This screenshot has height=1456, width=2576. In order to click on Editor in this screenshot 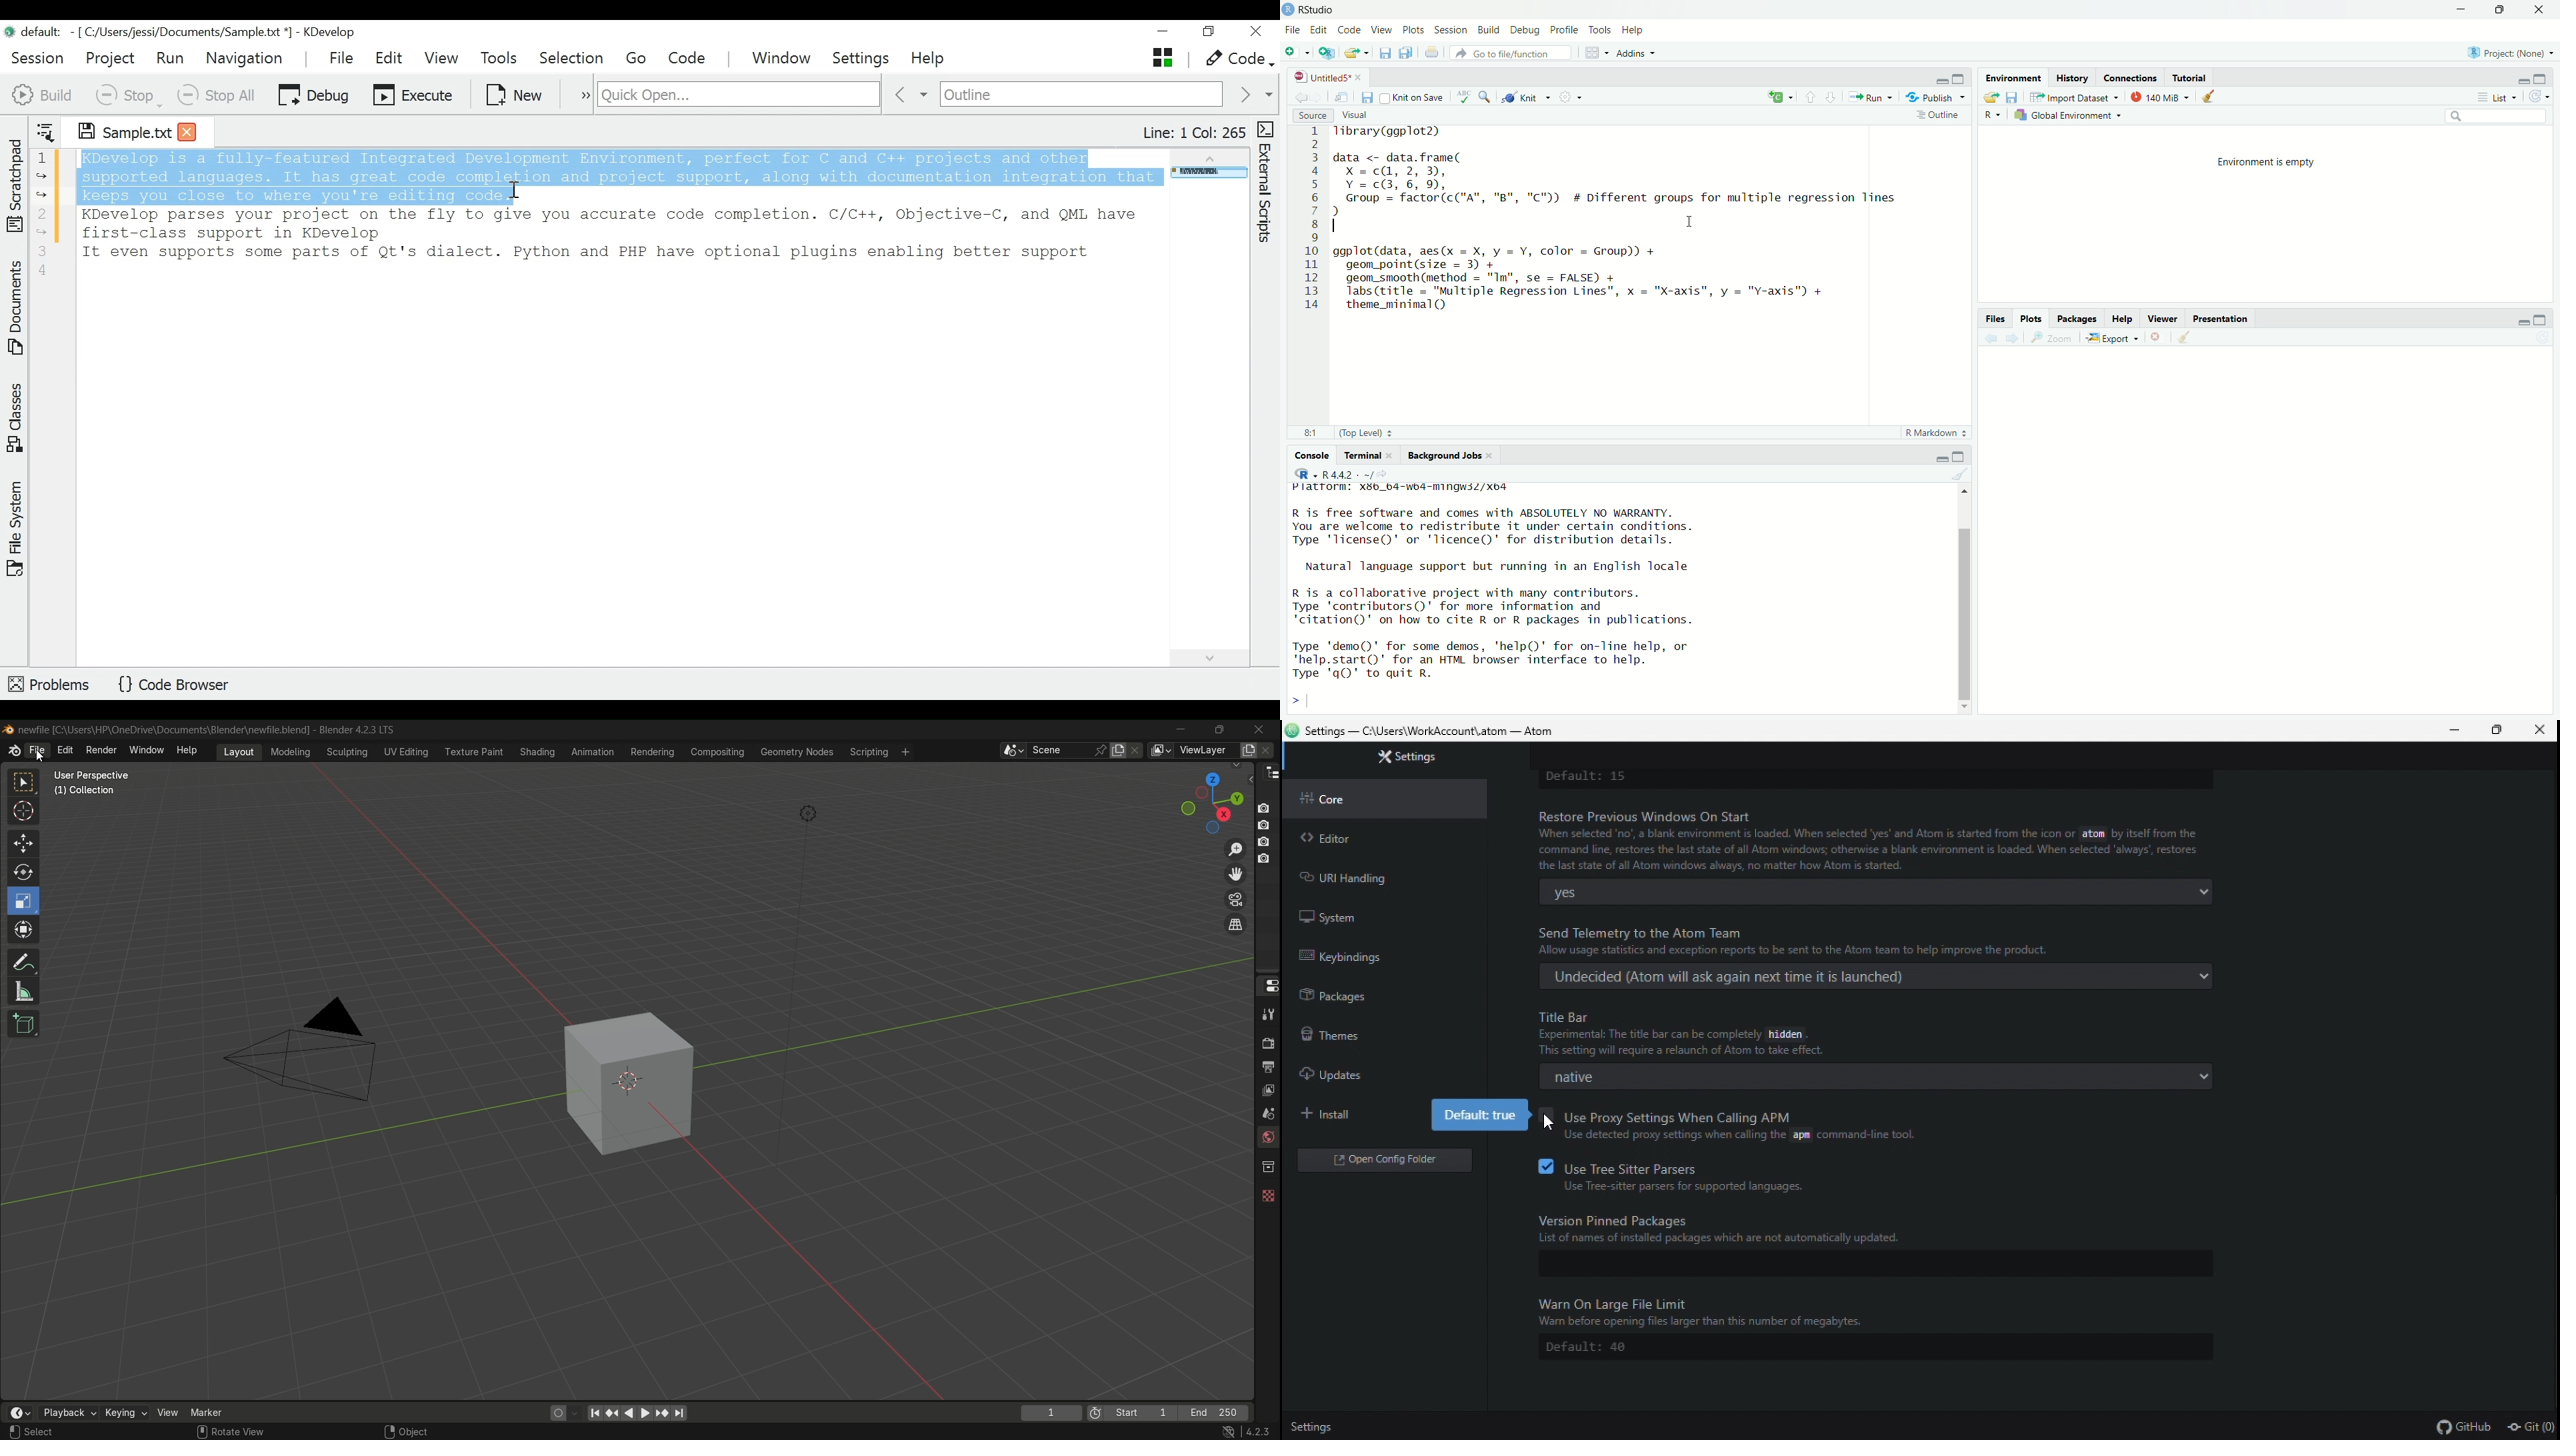, I will do `click(1375, 835)`.